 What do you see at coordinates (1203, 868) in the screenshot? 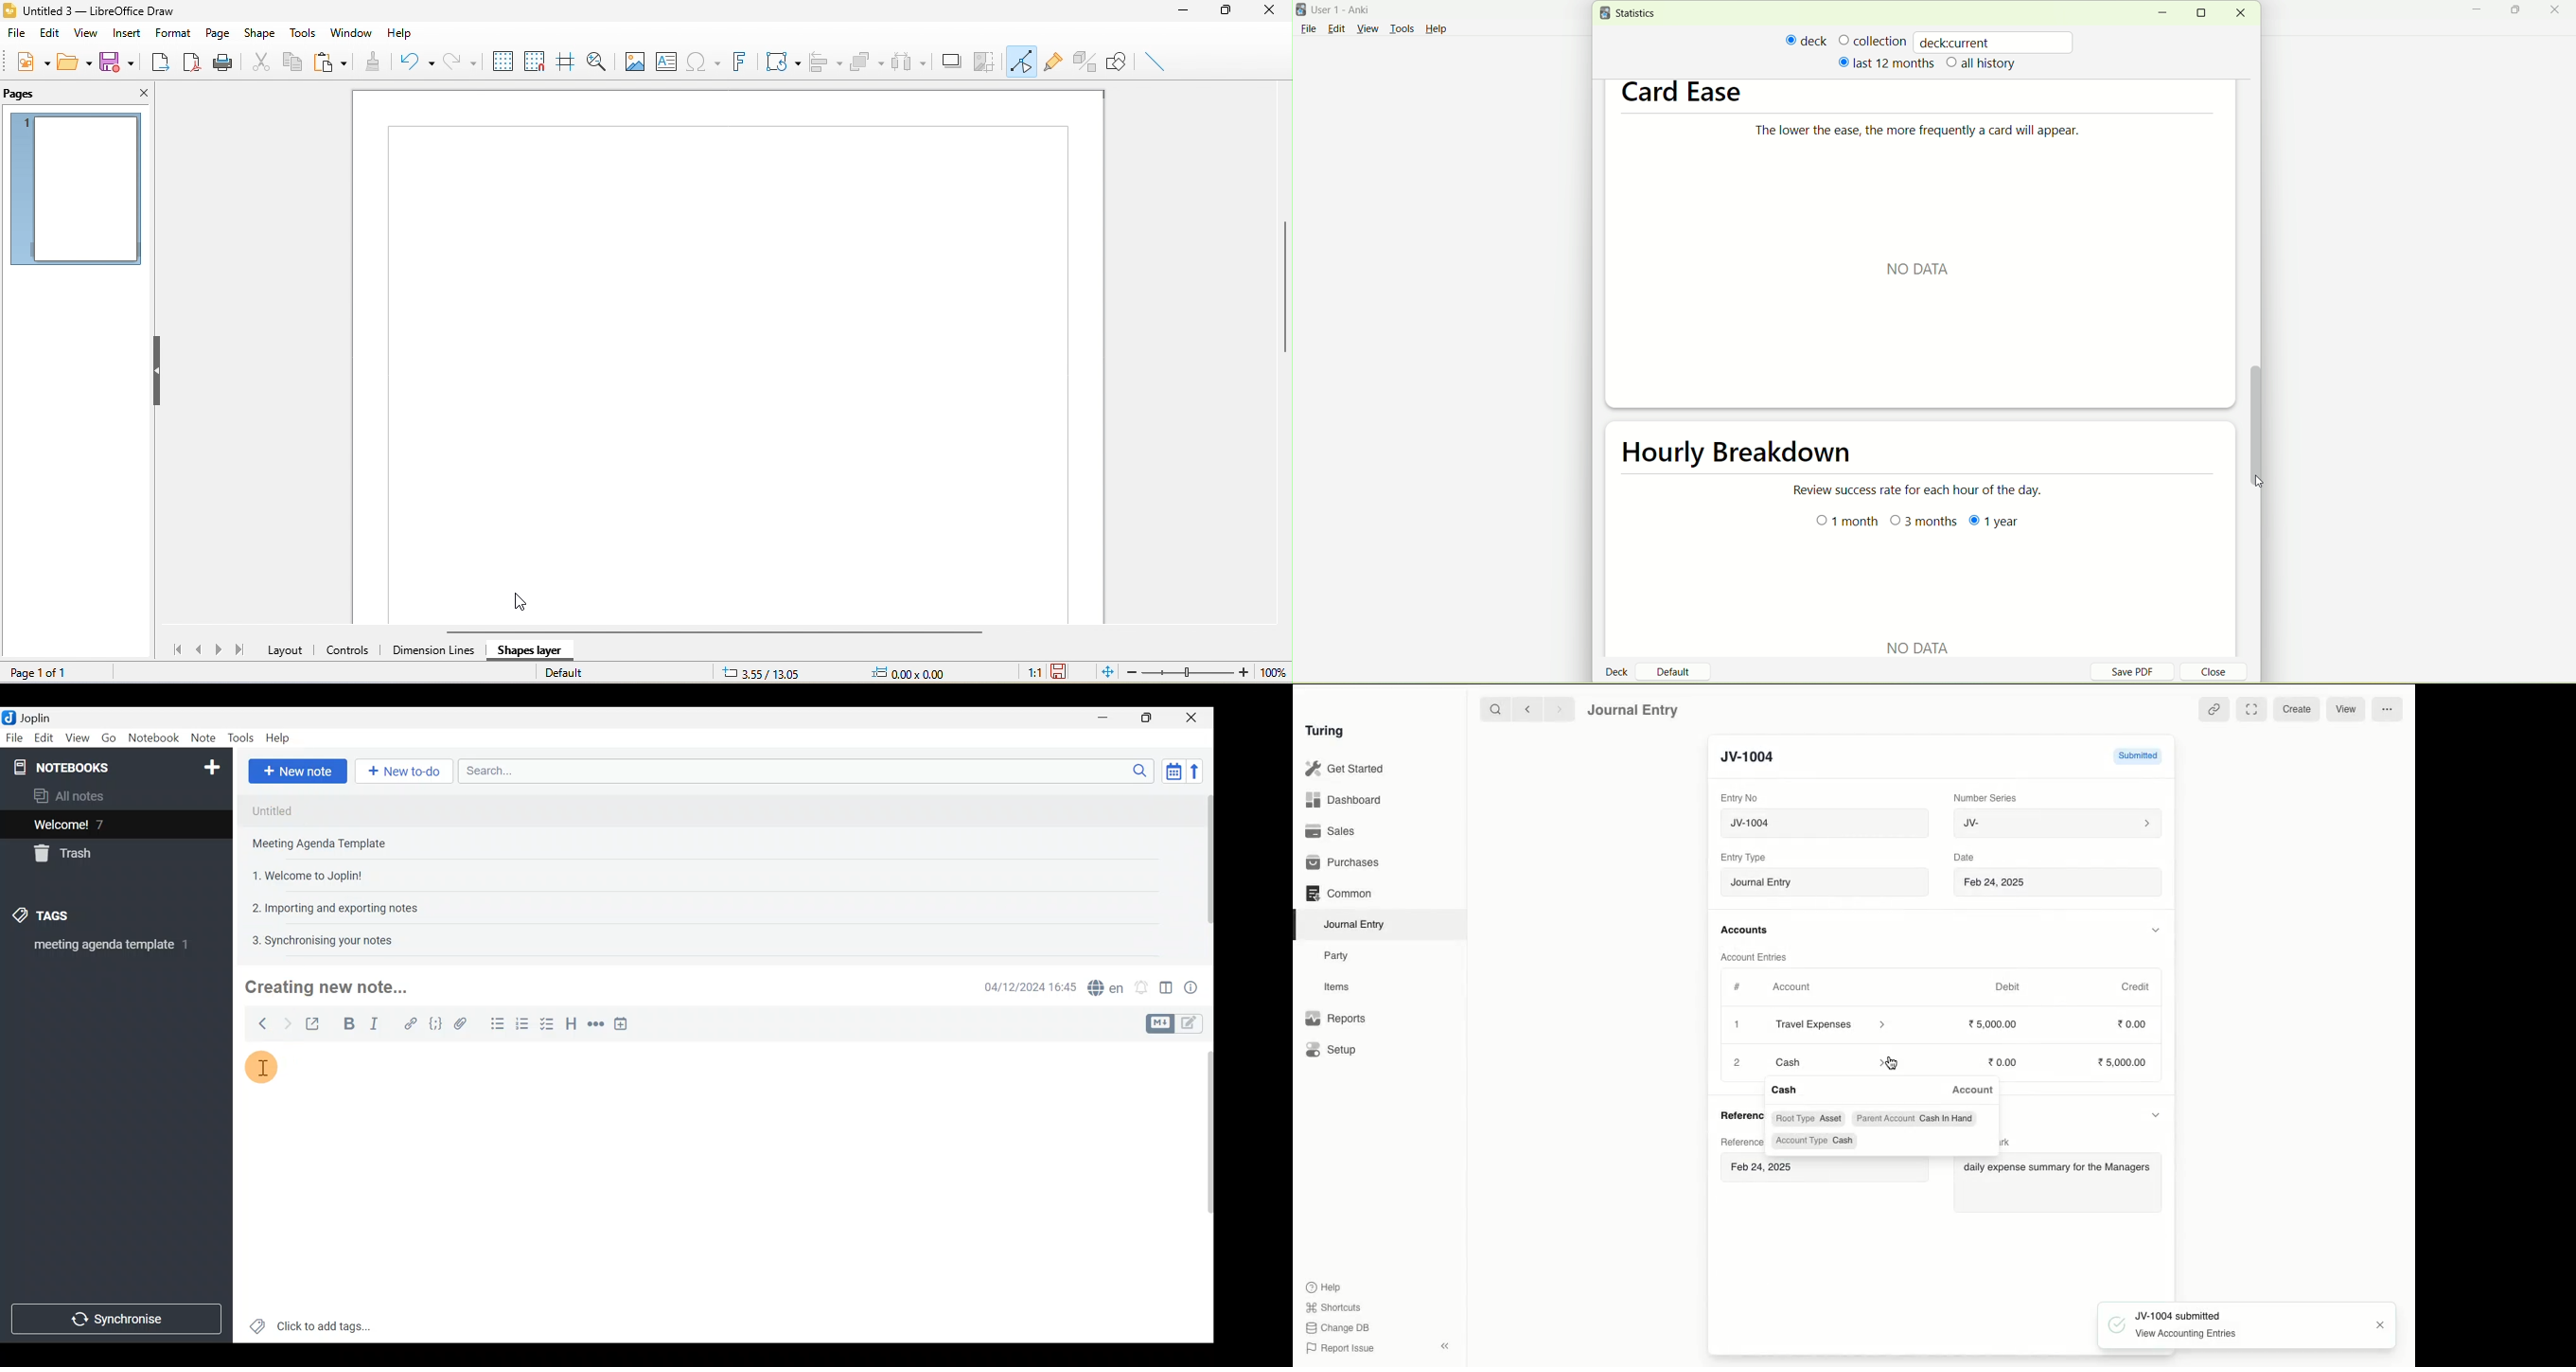
I see `Scroll bar` at bounding box center [1203, 868].